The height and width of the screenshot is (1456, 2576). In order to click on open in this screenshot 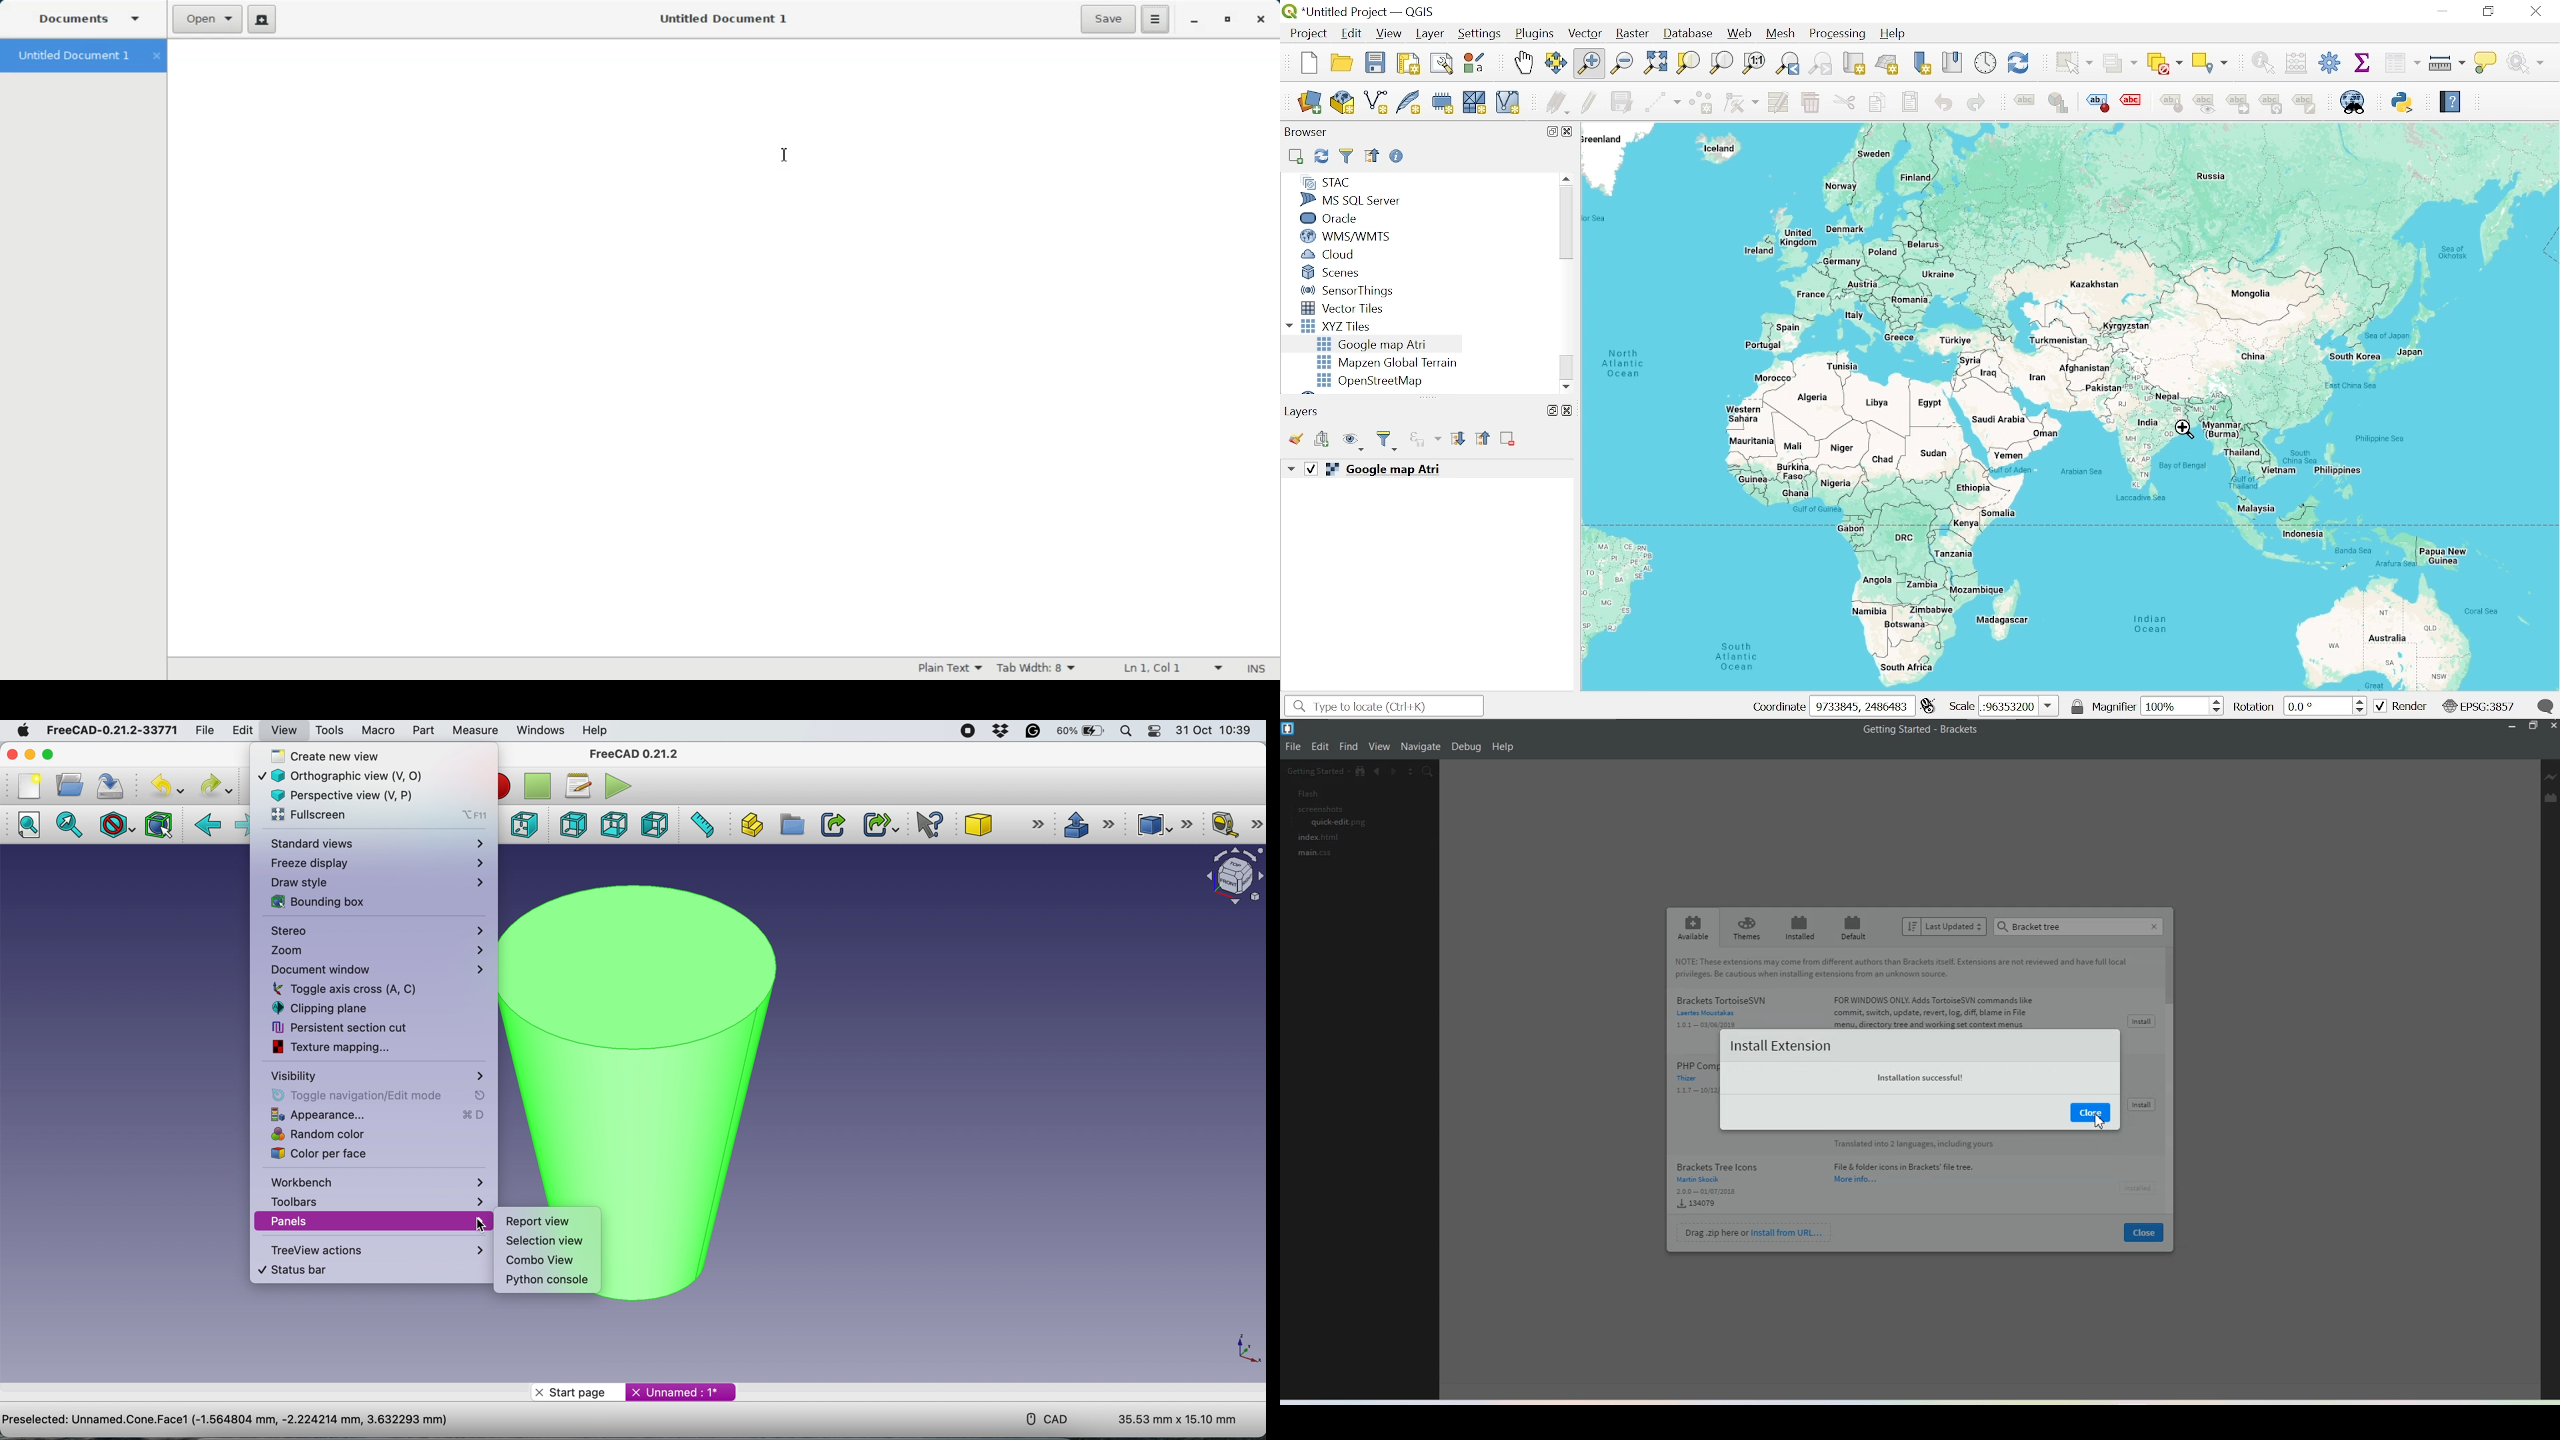, I will do `click(67, 785)`.